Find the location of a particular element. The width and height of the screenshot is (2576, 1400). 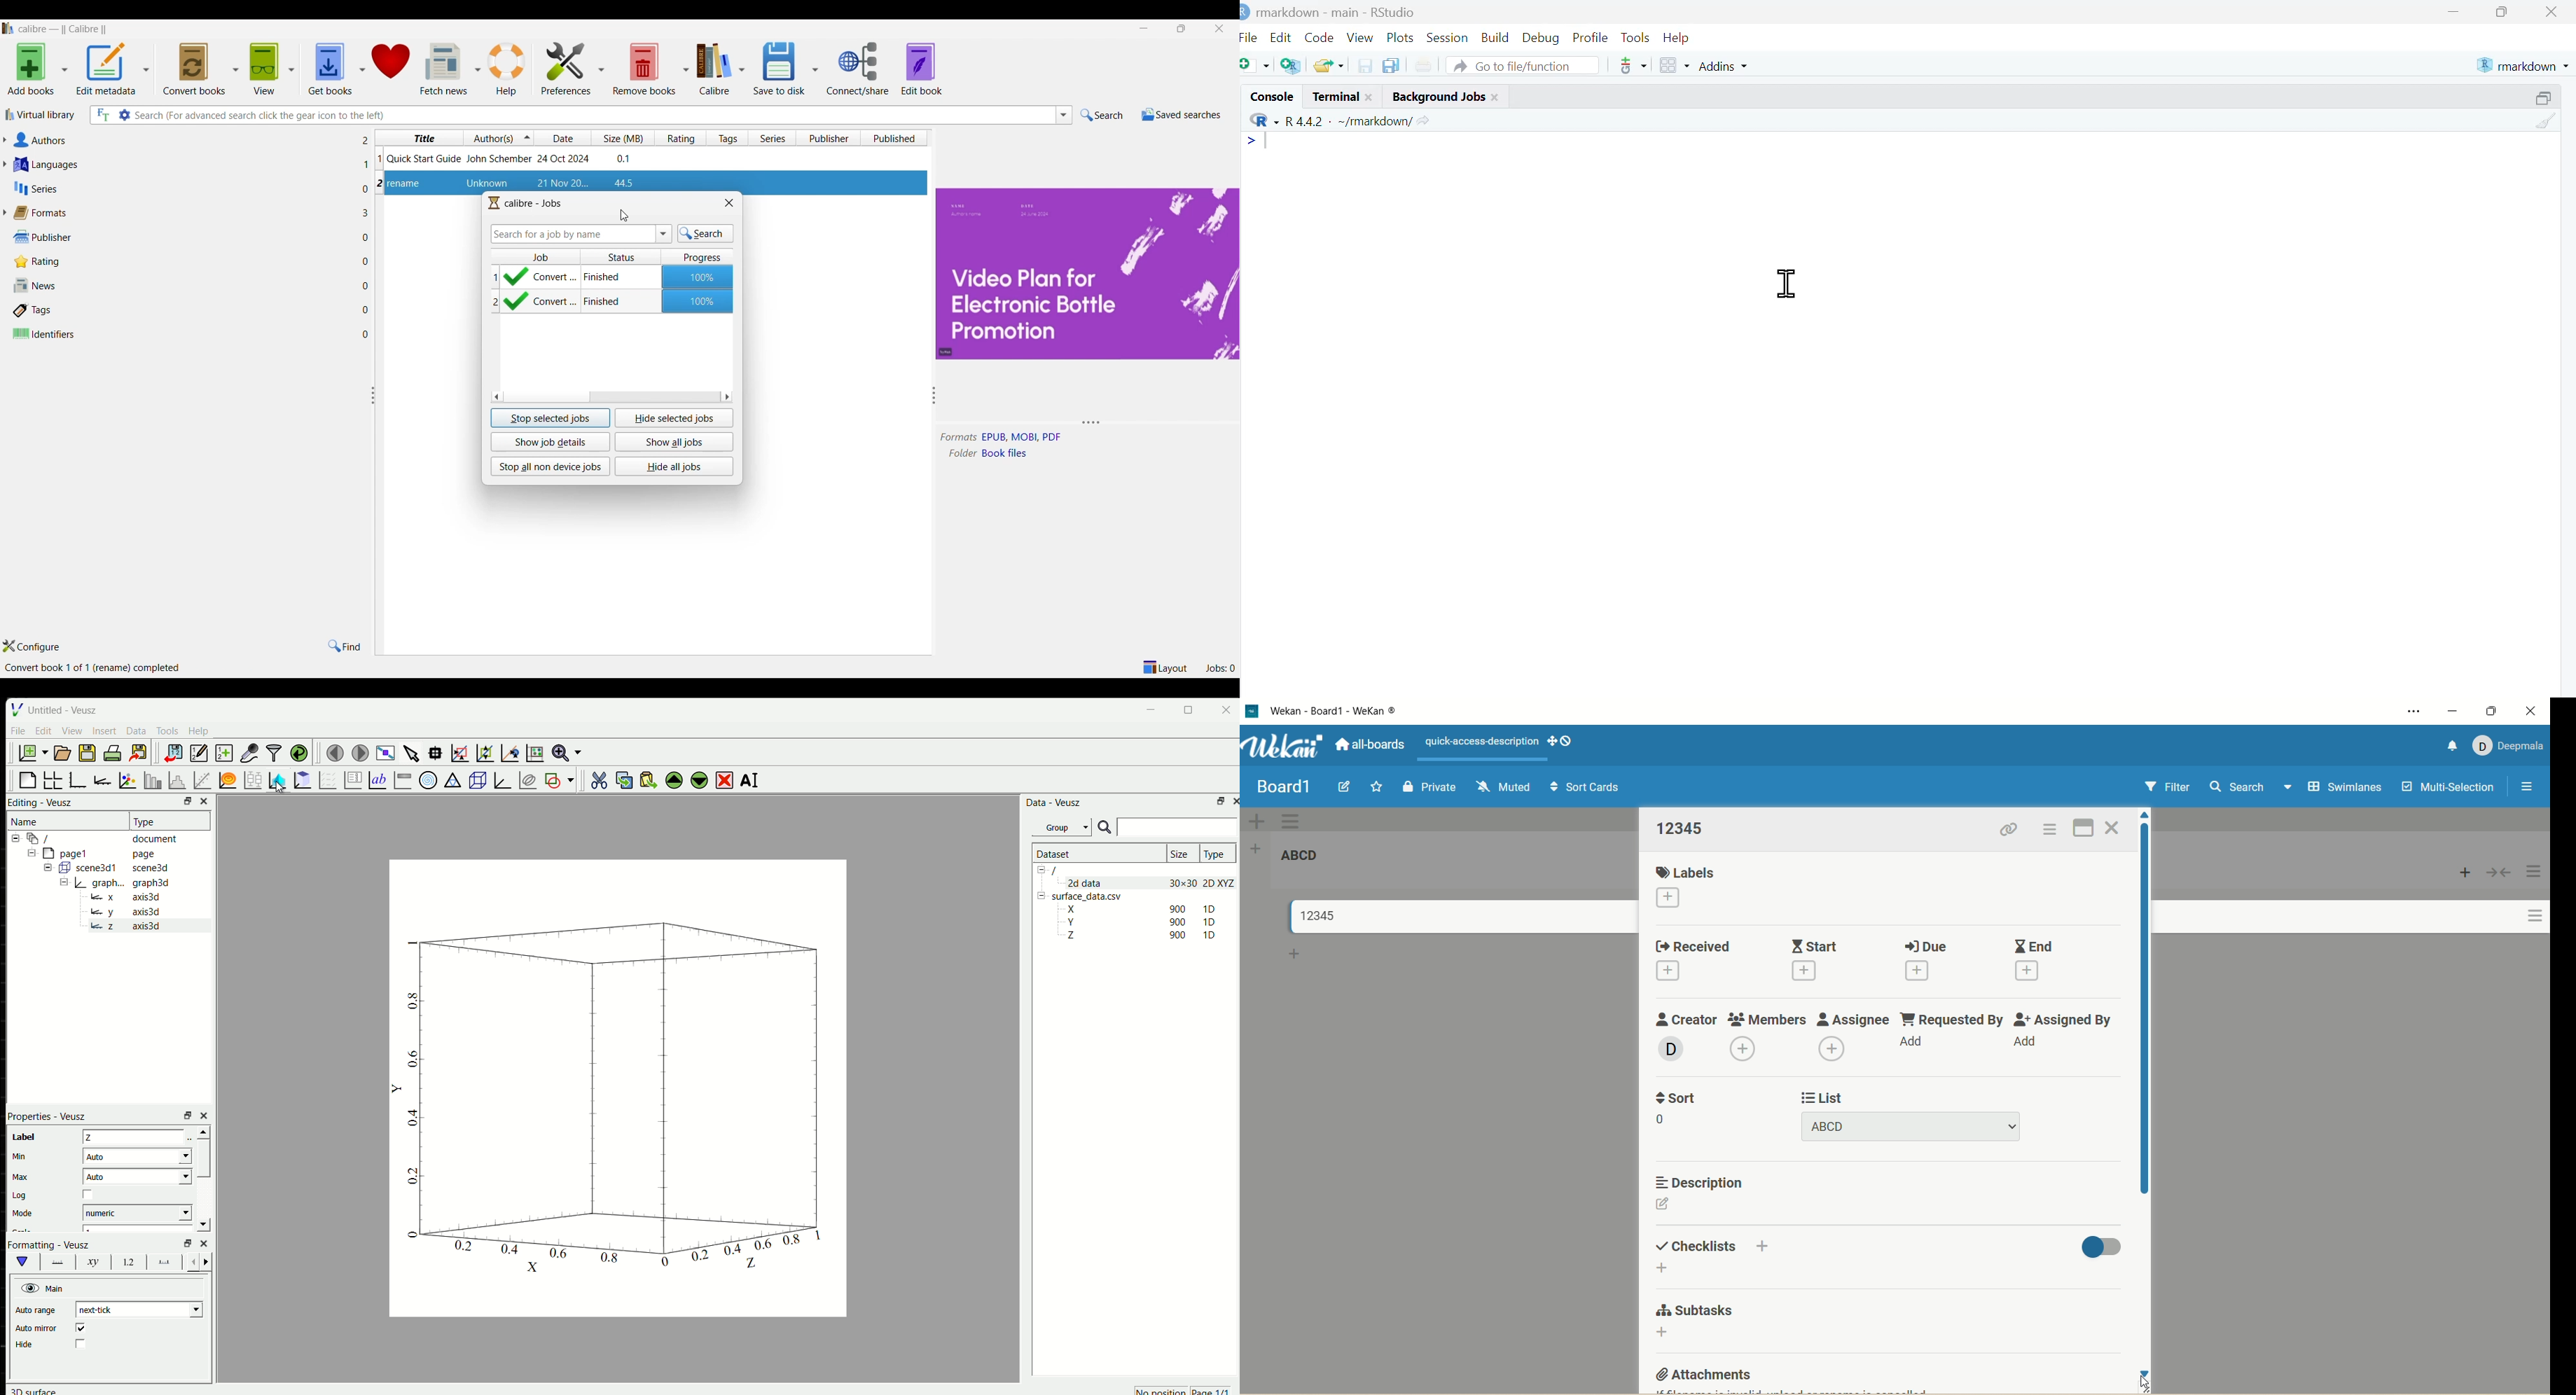

due is located at coordinates (1925, 945).